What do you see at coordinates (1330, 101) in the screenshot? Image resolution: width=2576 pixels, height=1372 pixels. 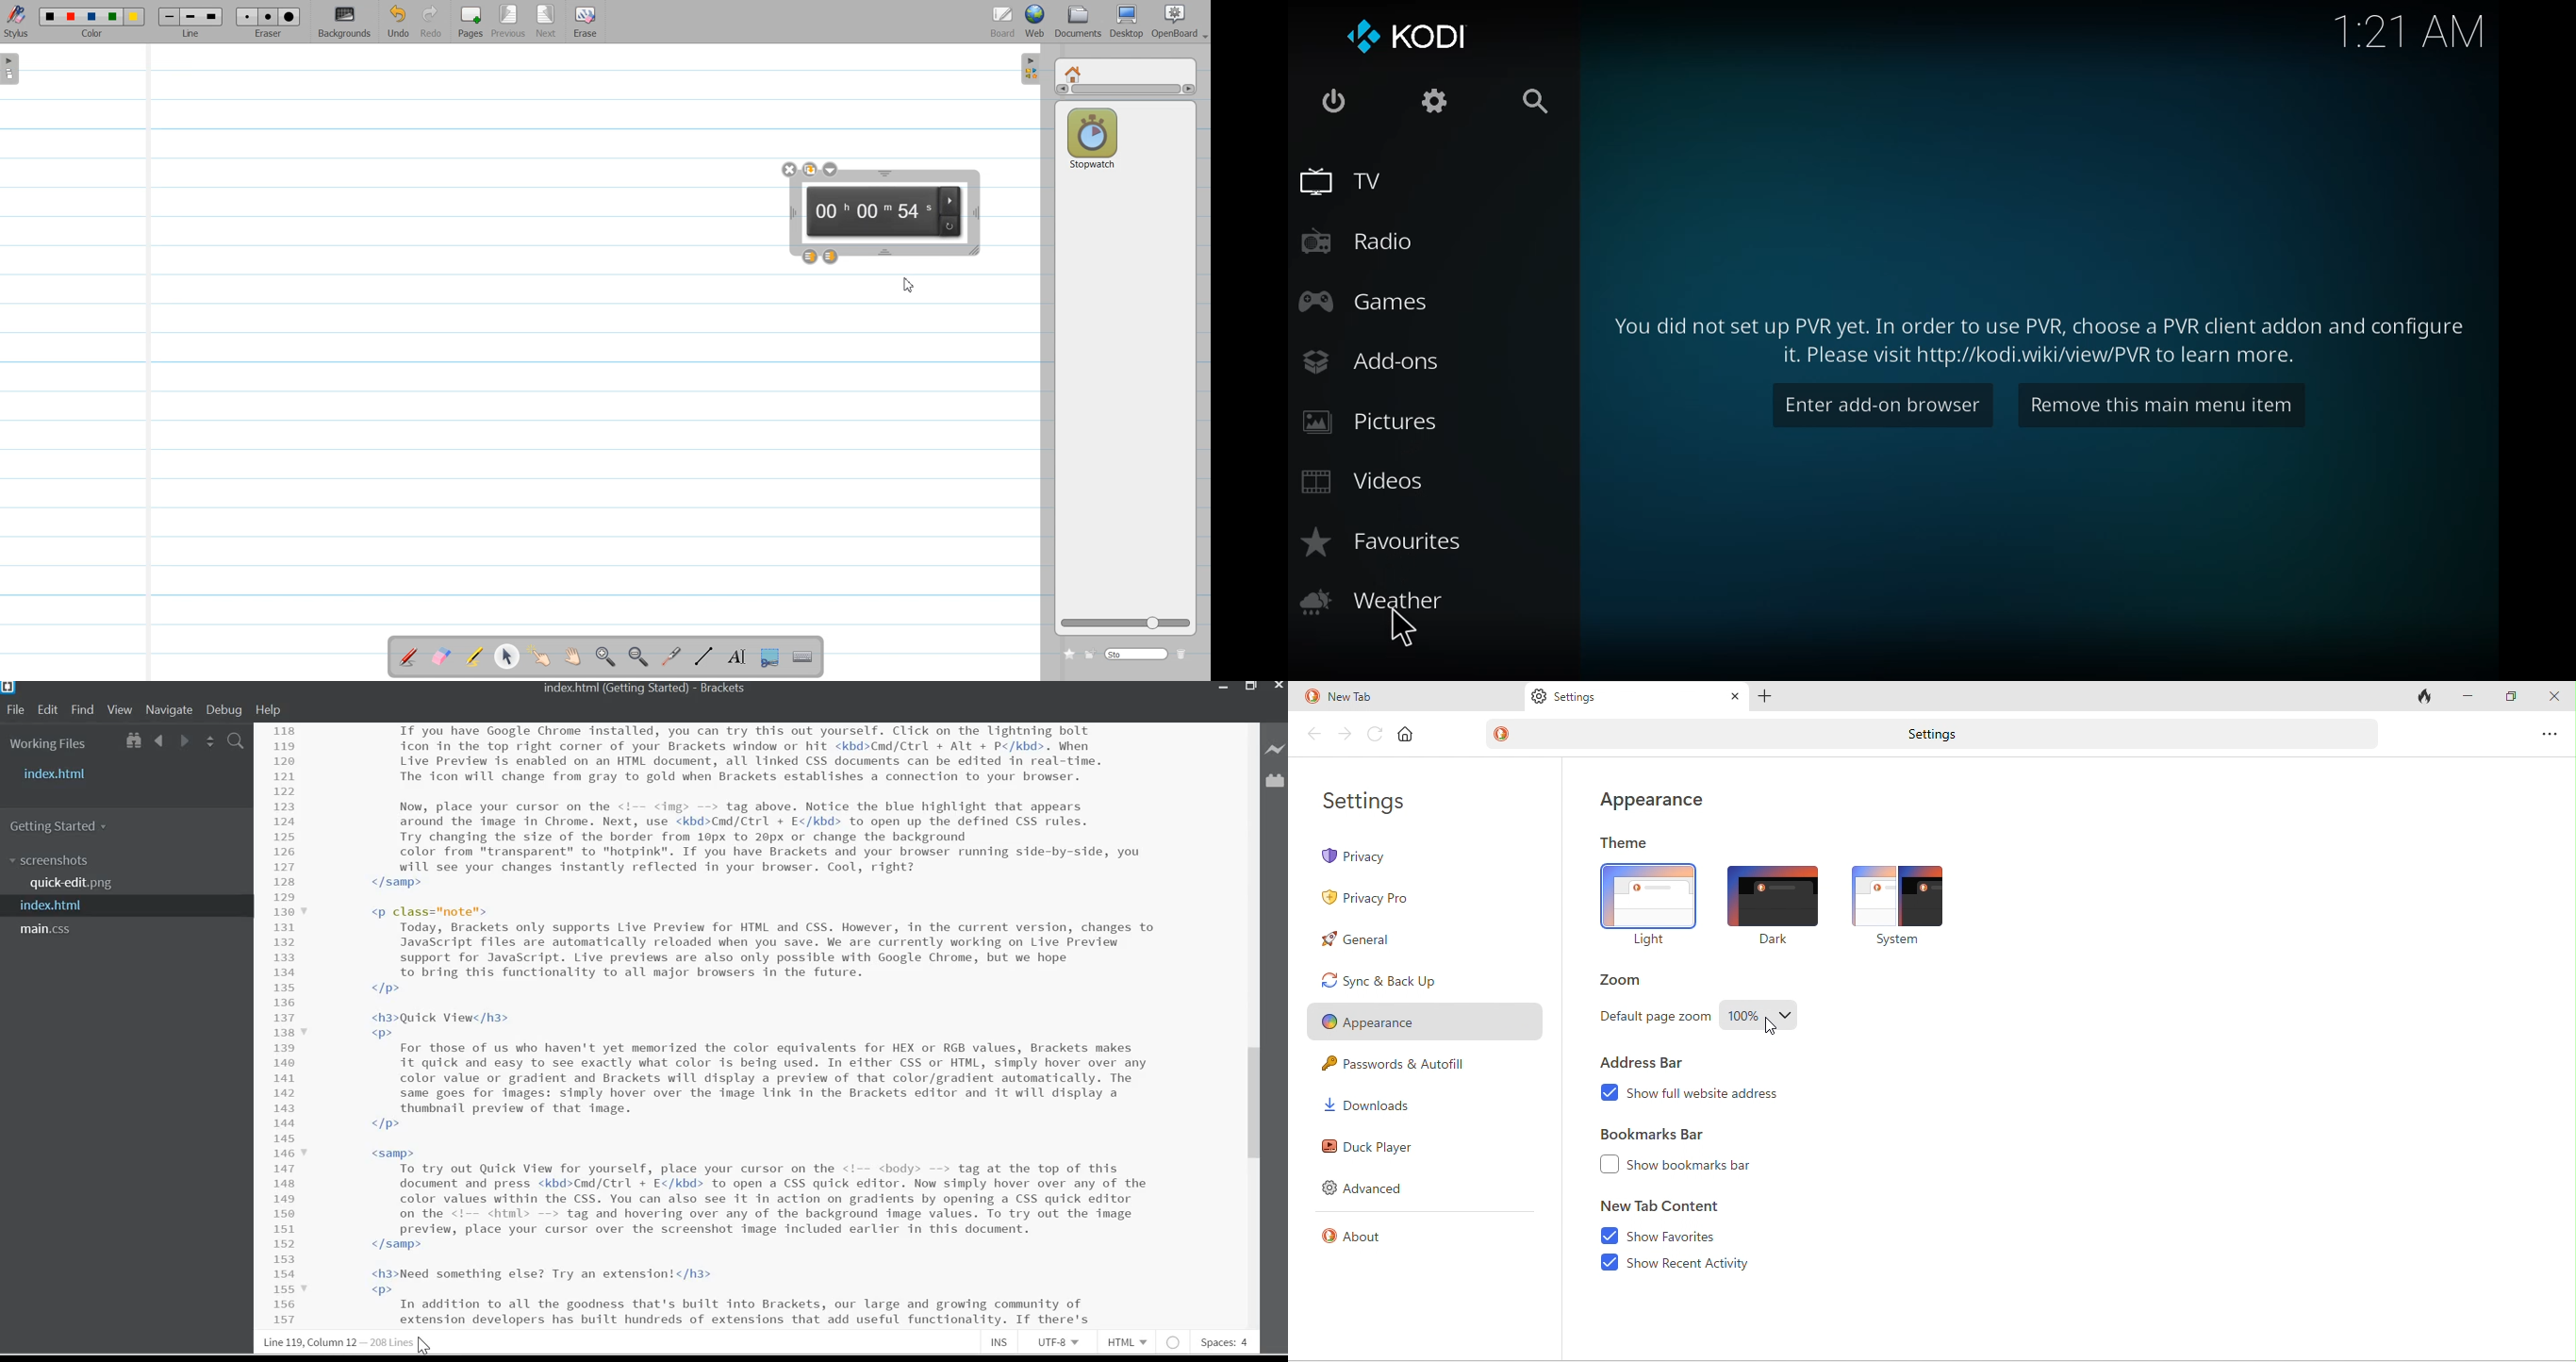 I see `power` at bounding box center [1330, 101].